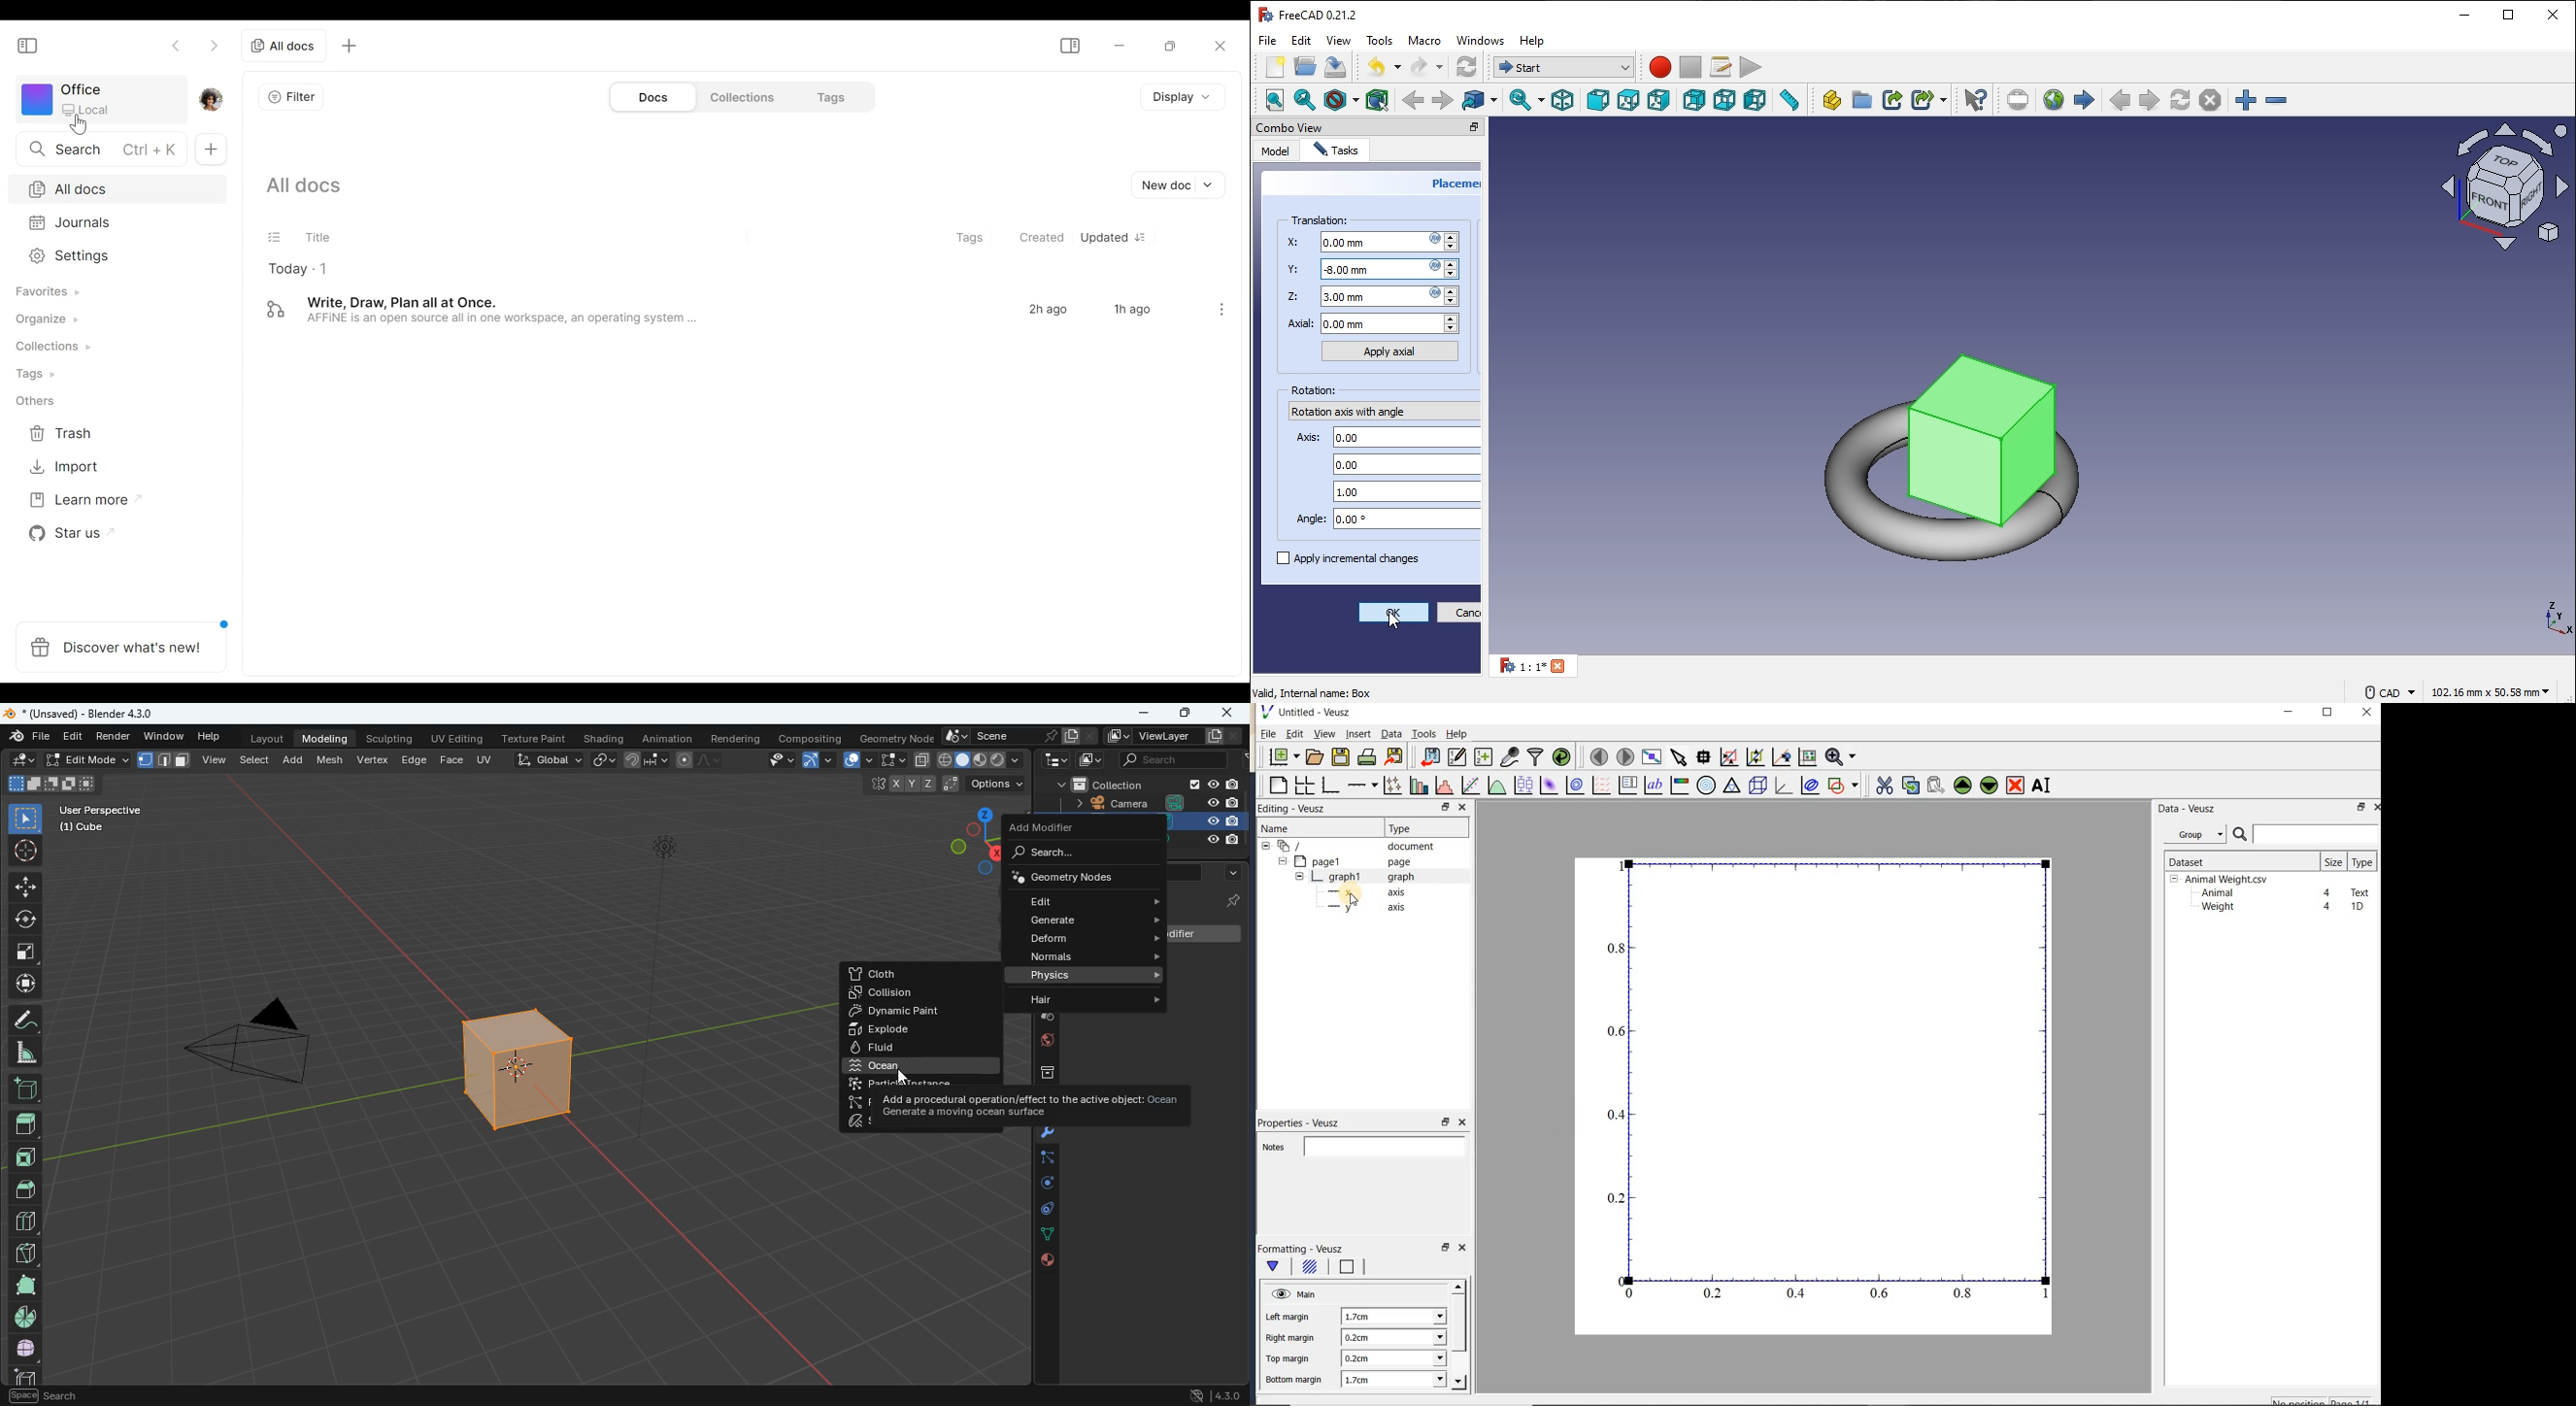 This screenshot has height=1428, width=2576. I want to click on import data into Veusz, so click(1430, 758).